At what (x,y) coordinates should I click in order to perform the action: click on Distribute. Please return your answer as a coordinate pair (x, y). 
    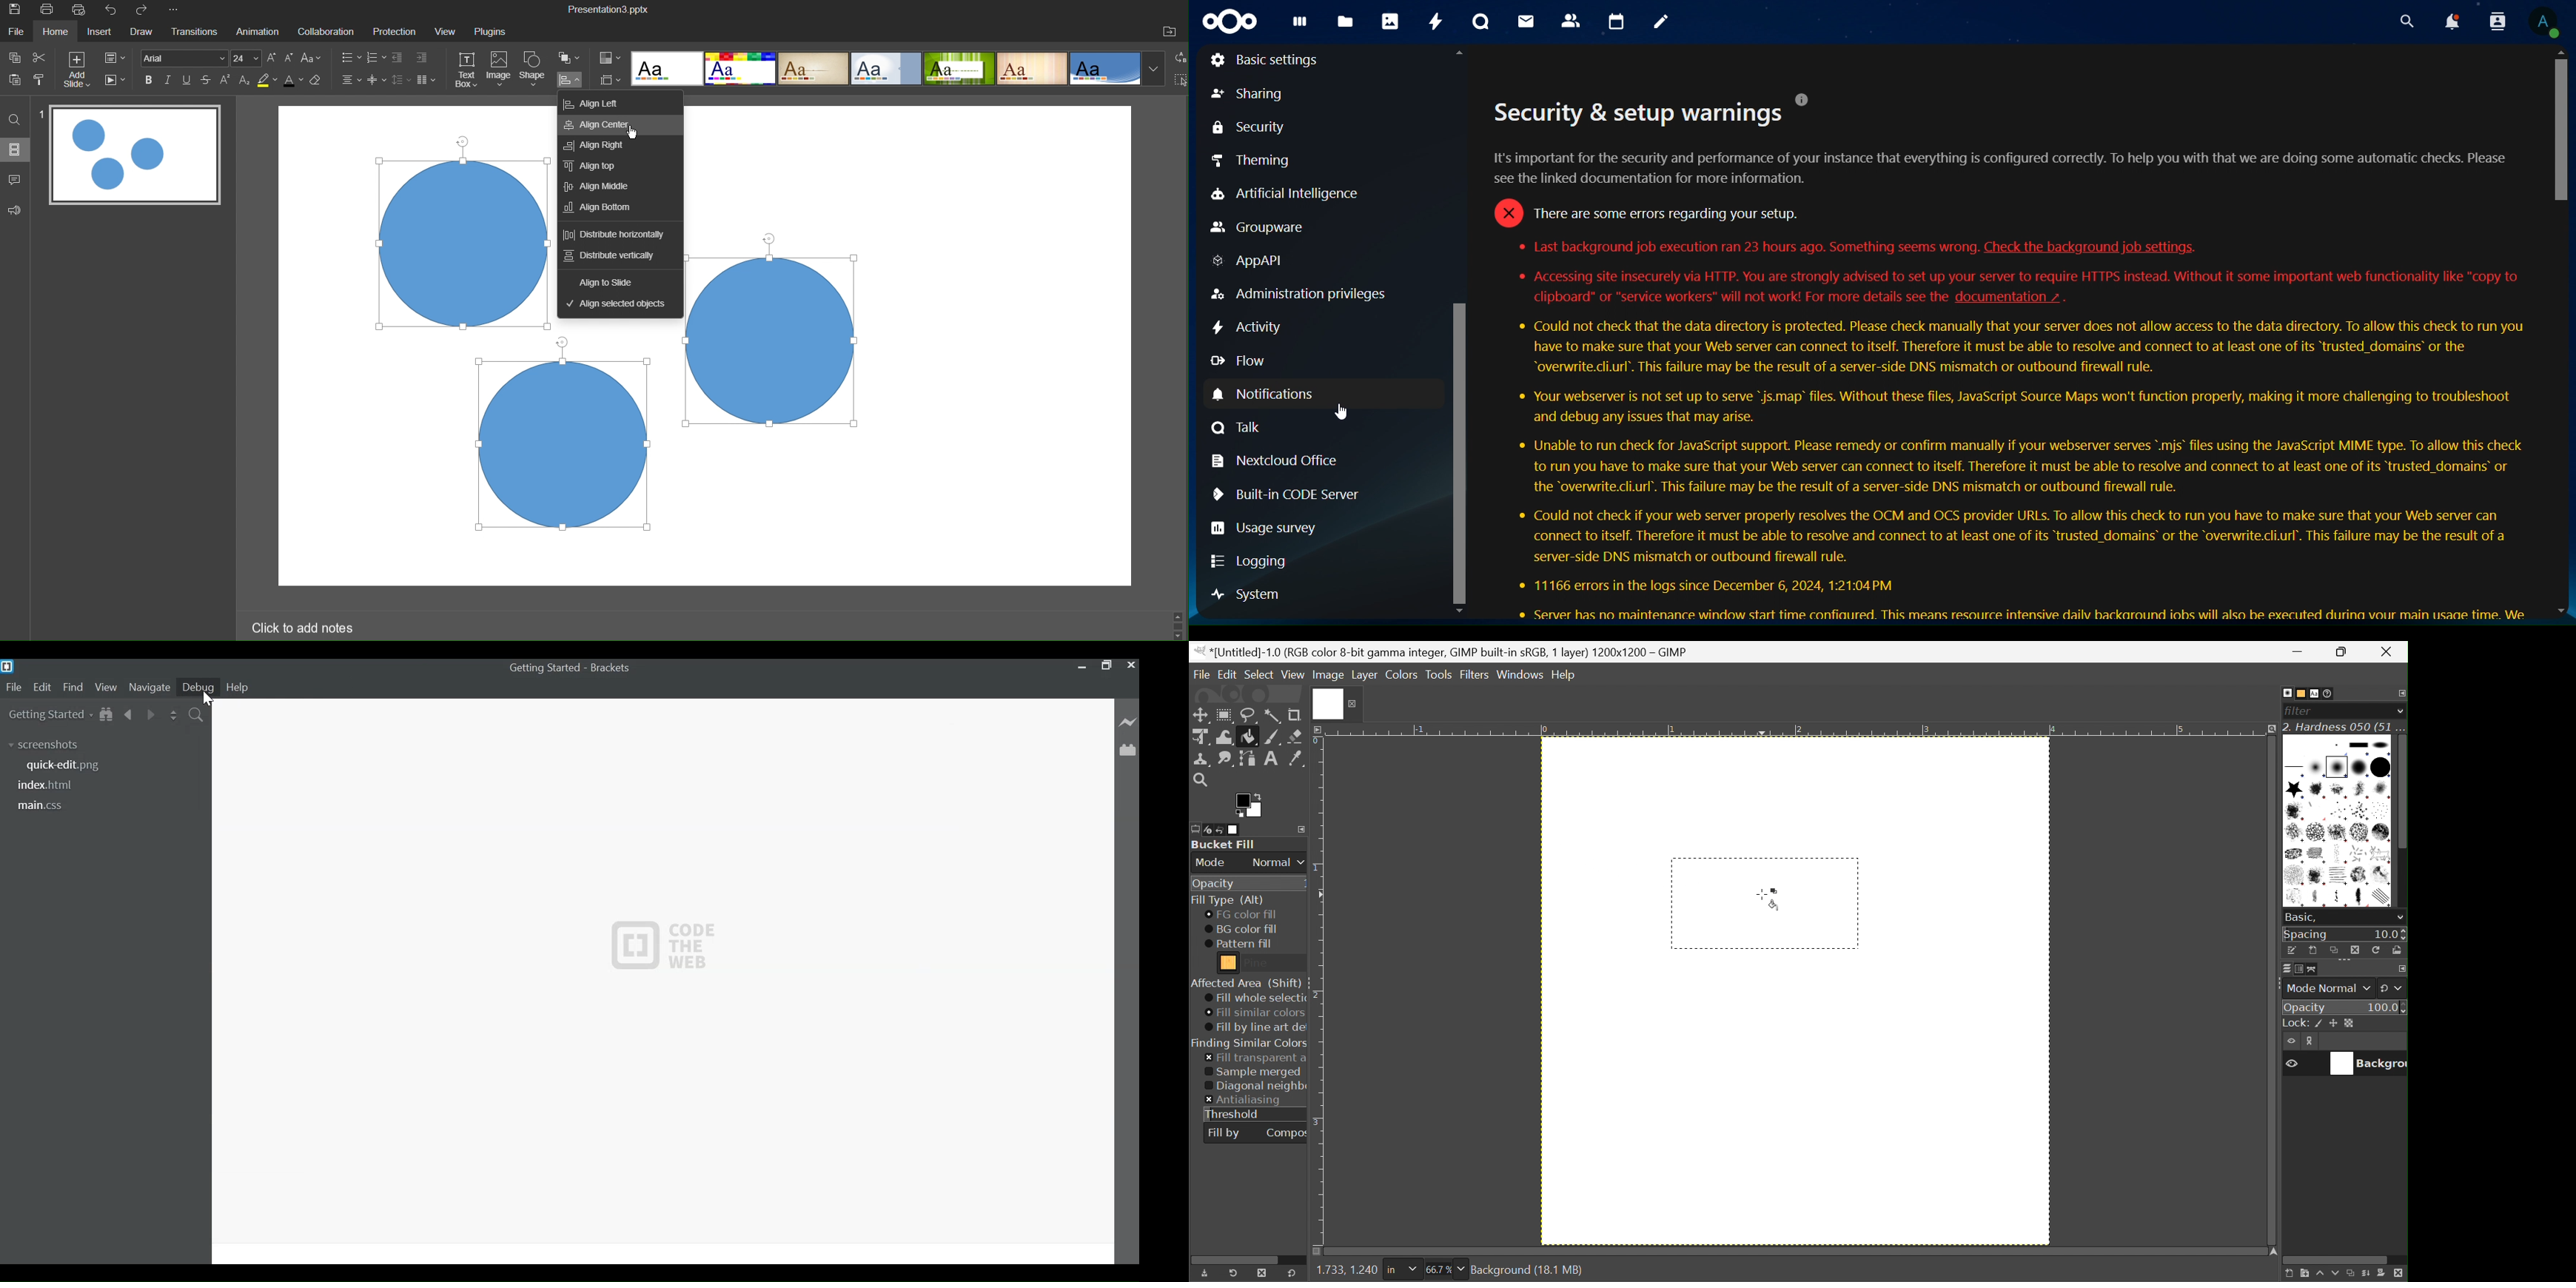
    Looking at the image, I should click on (574, 81).